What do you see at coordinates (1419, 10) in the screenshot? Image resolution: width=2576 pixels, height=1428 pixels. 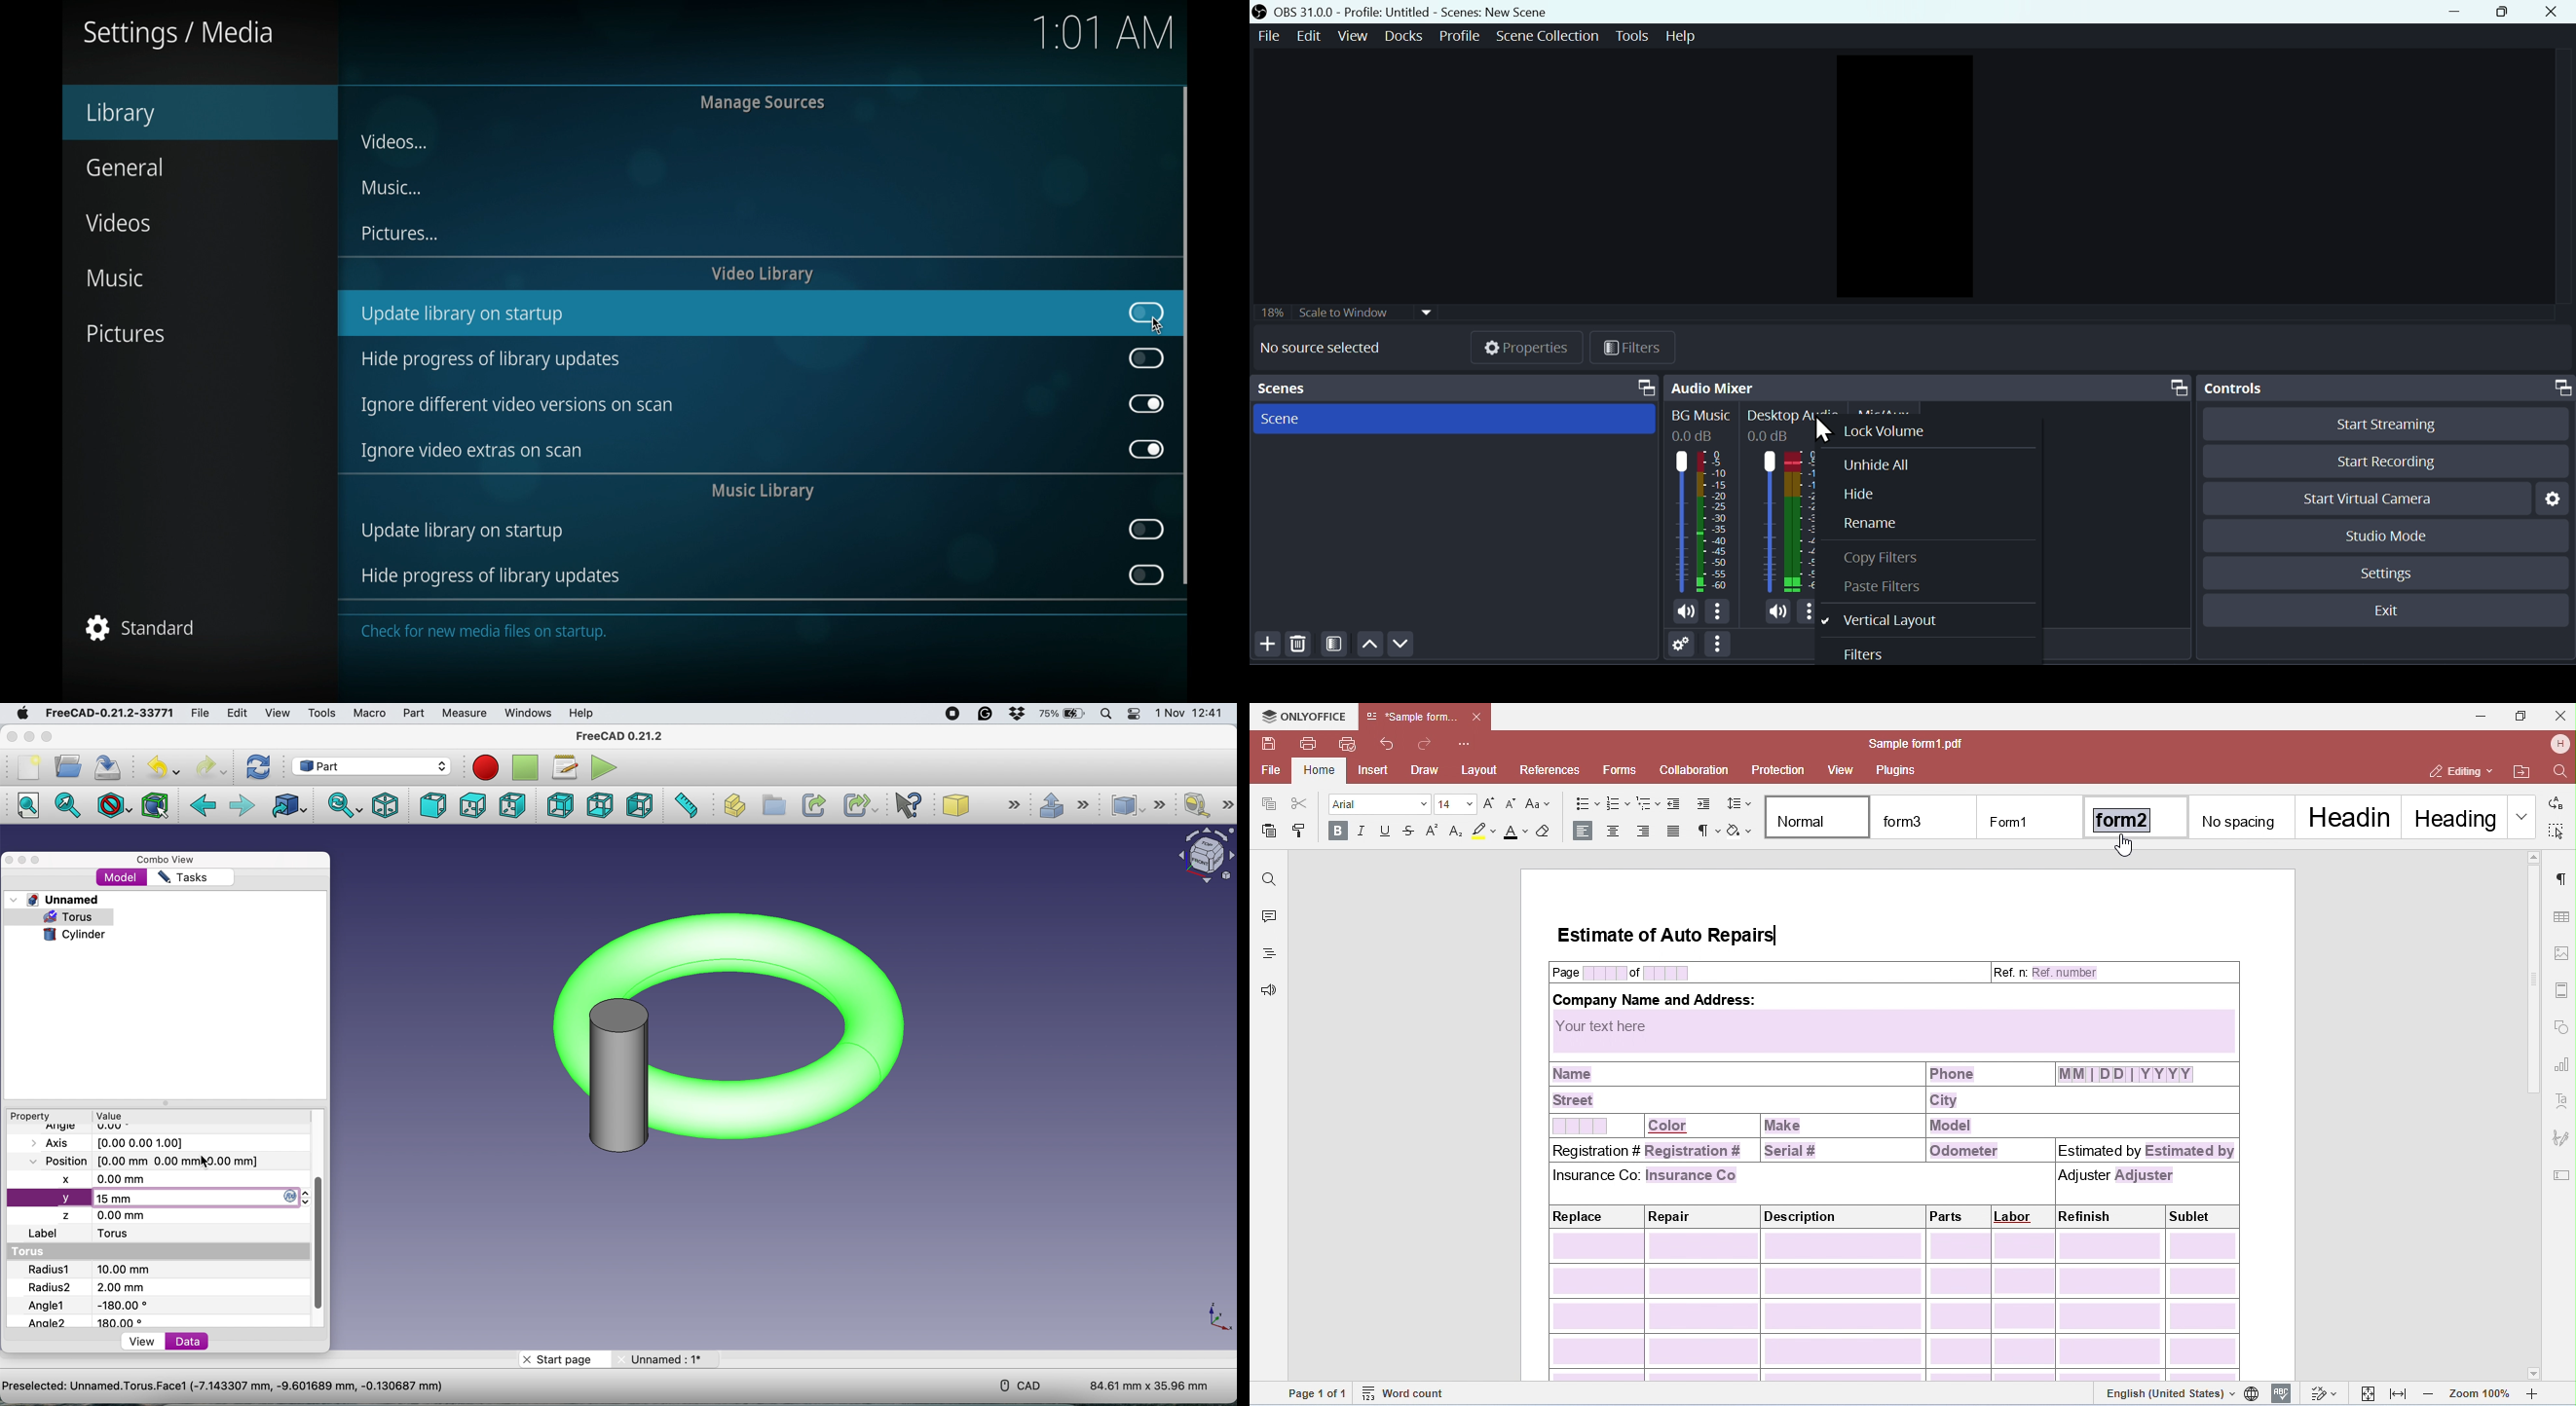 I see `OBS 31.0.0 Profile: Untitled - Scenes: New Scene` at bounding box center [1419, 10].